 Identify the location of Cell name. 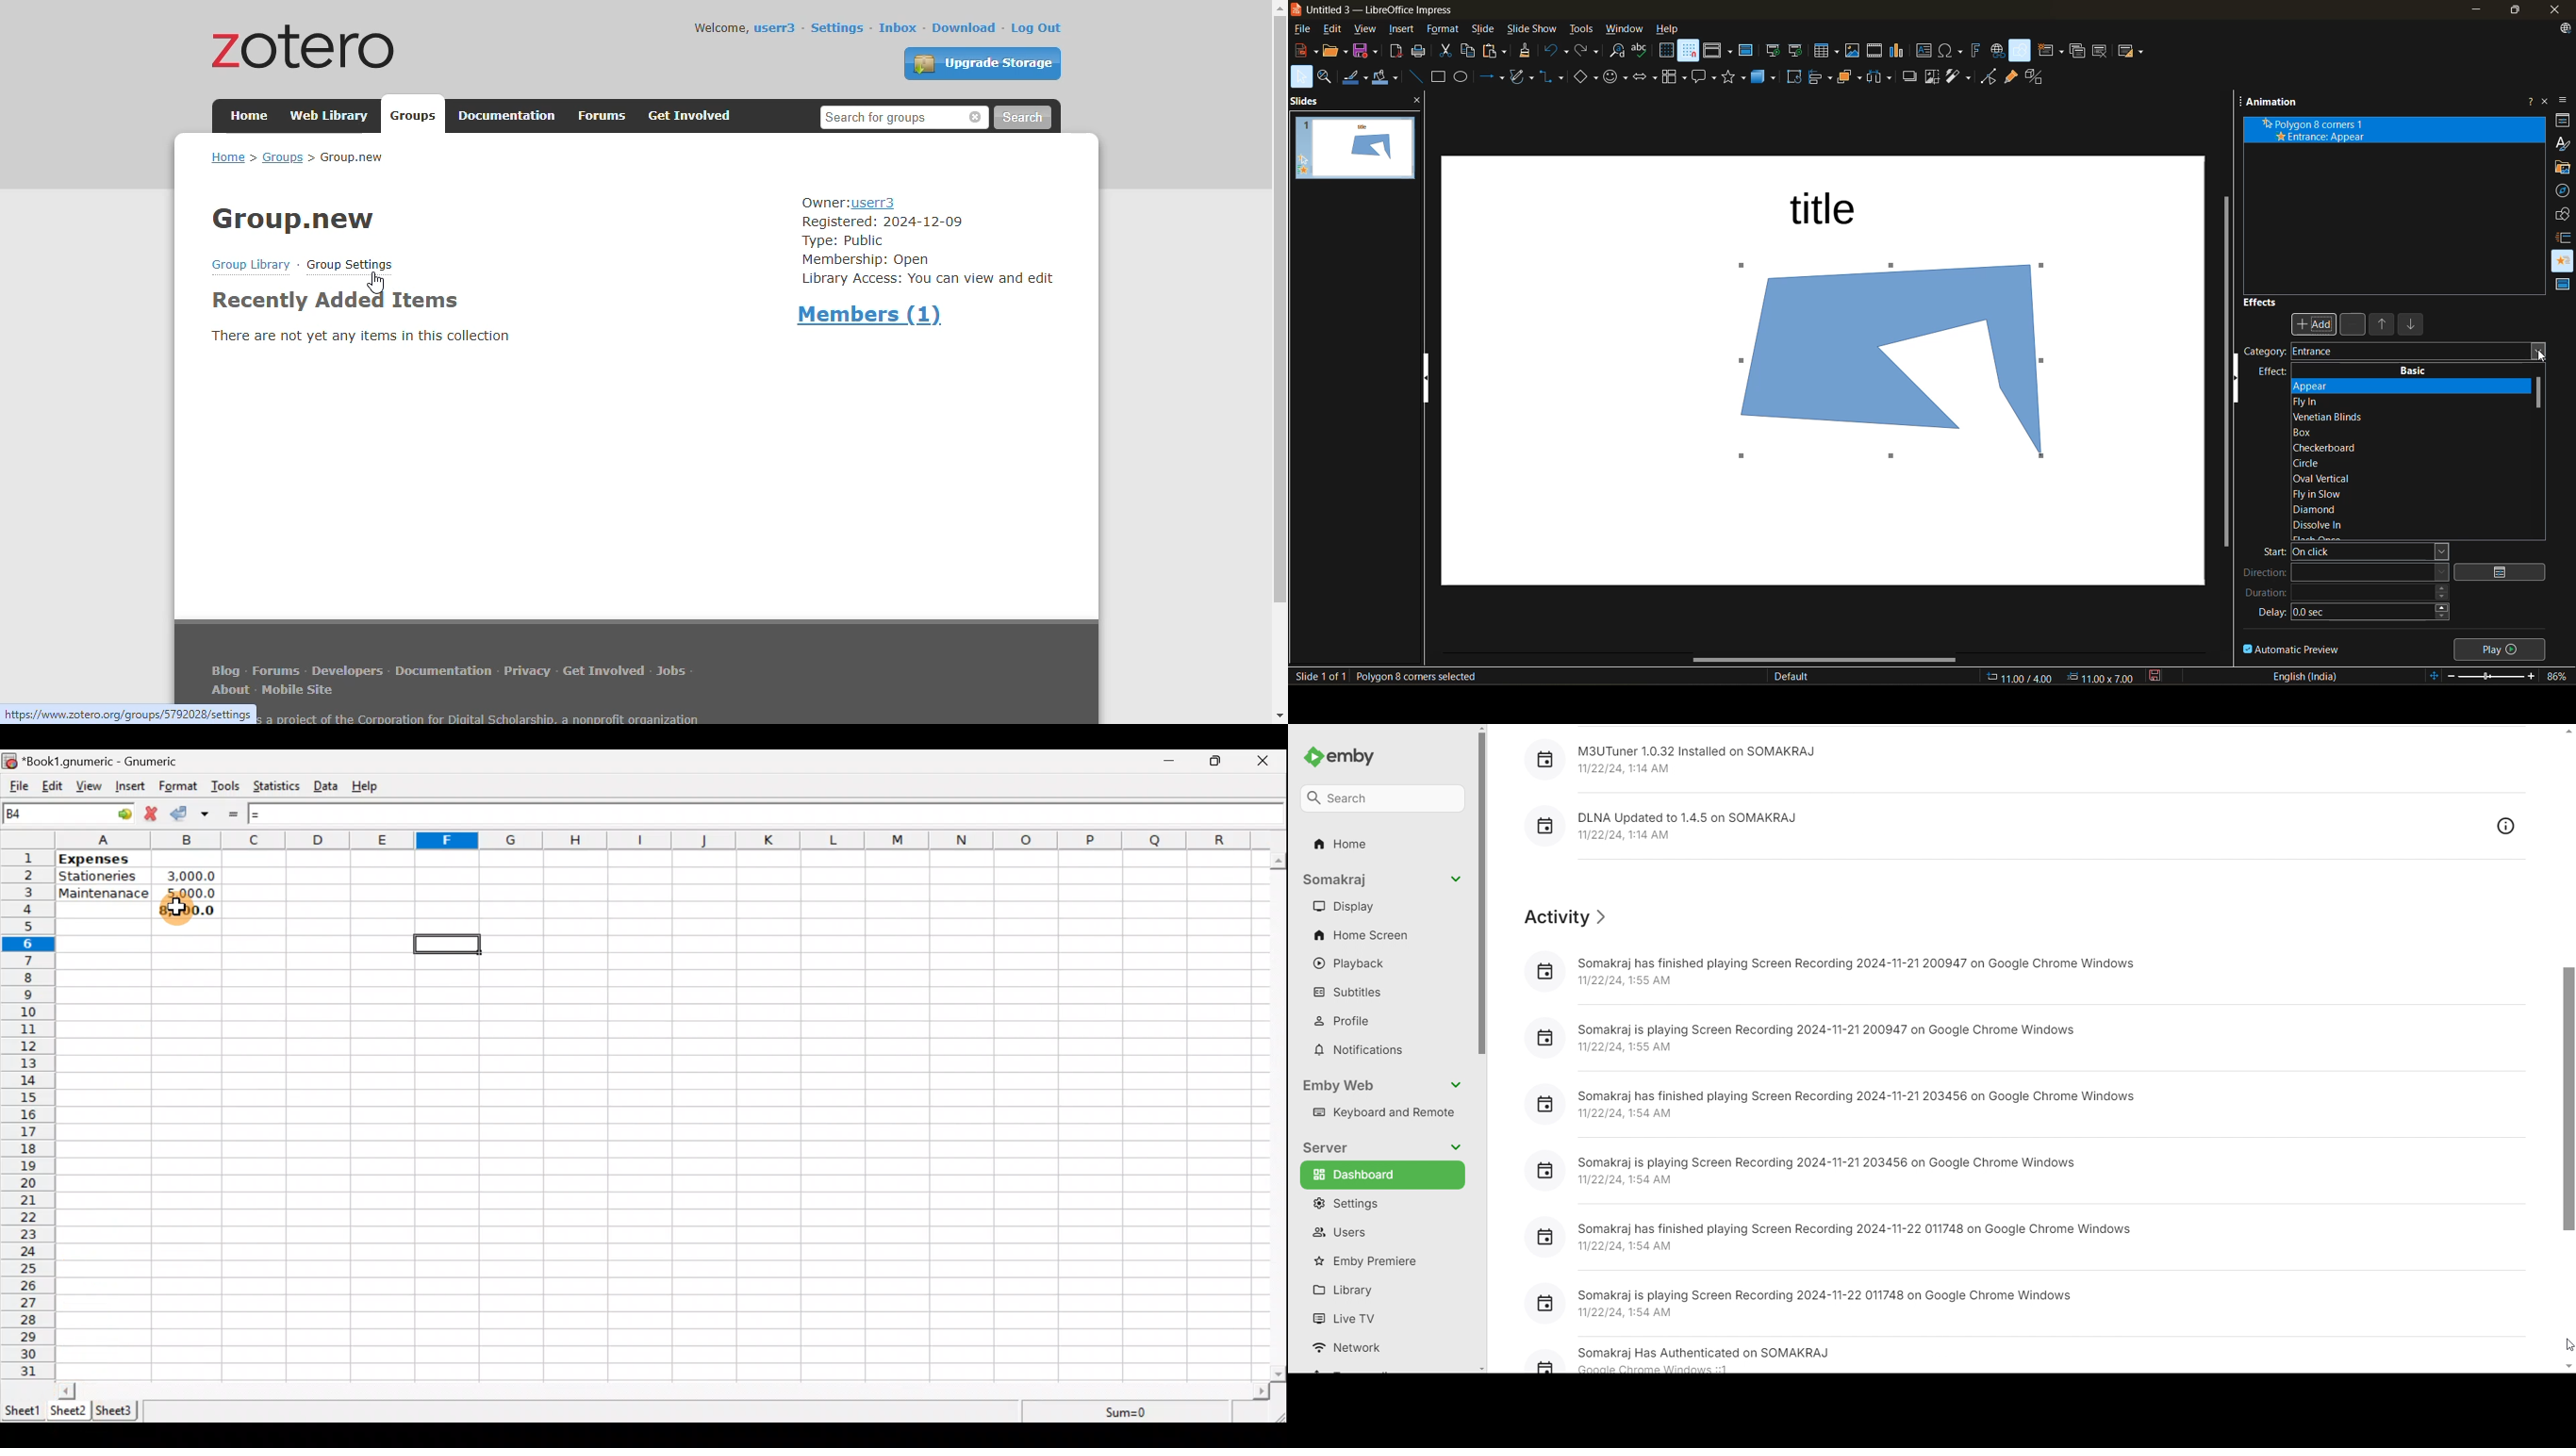
(69, 813).